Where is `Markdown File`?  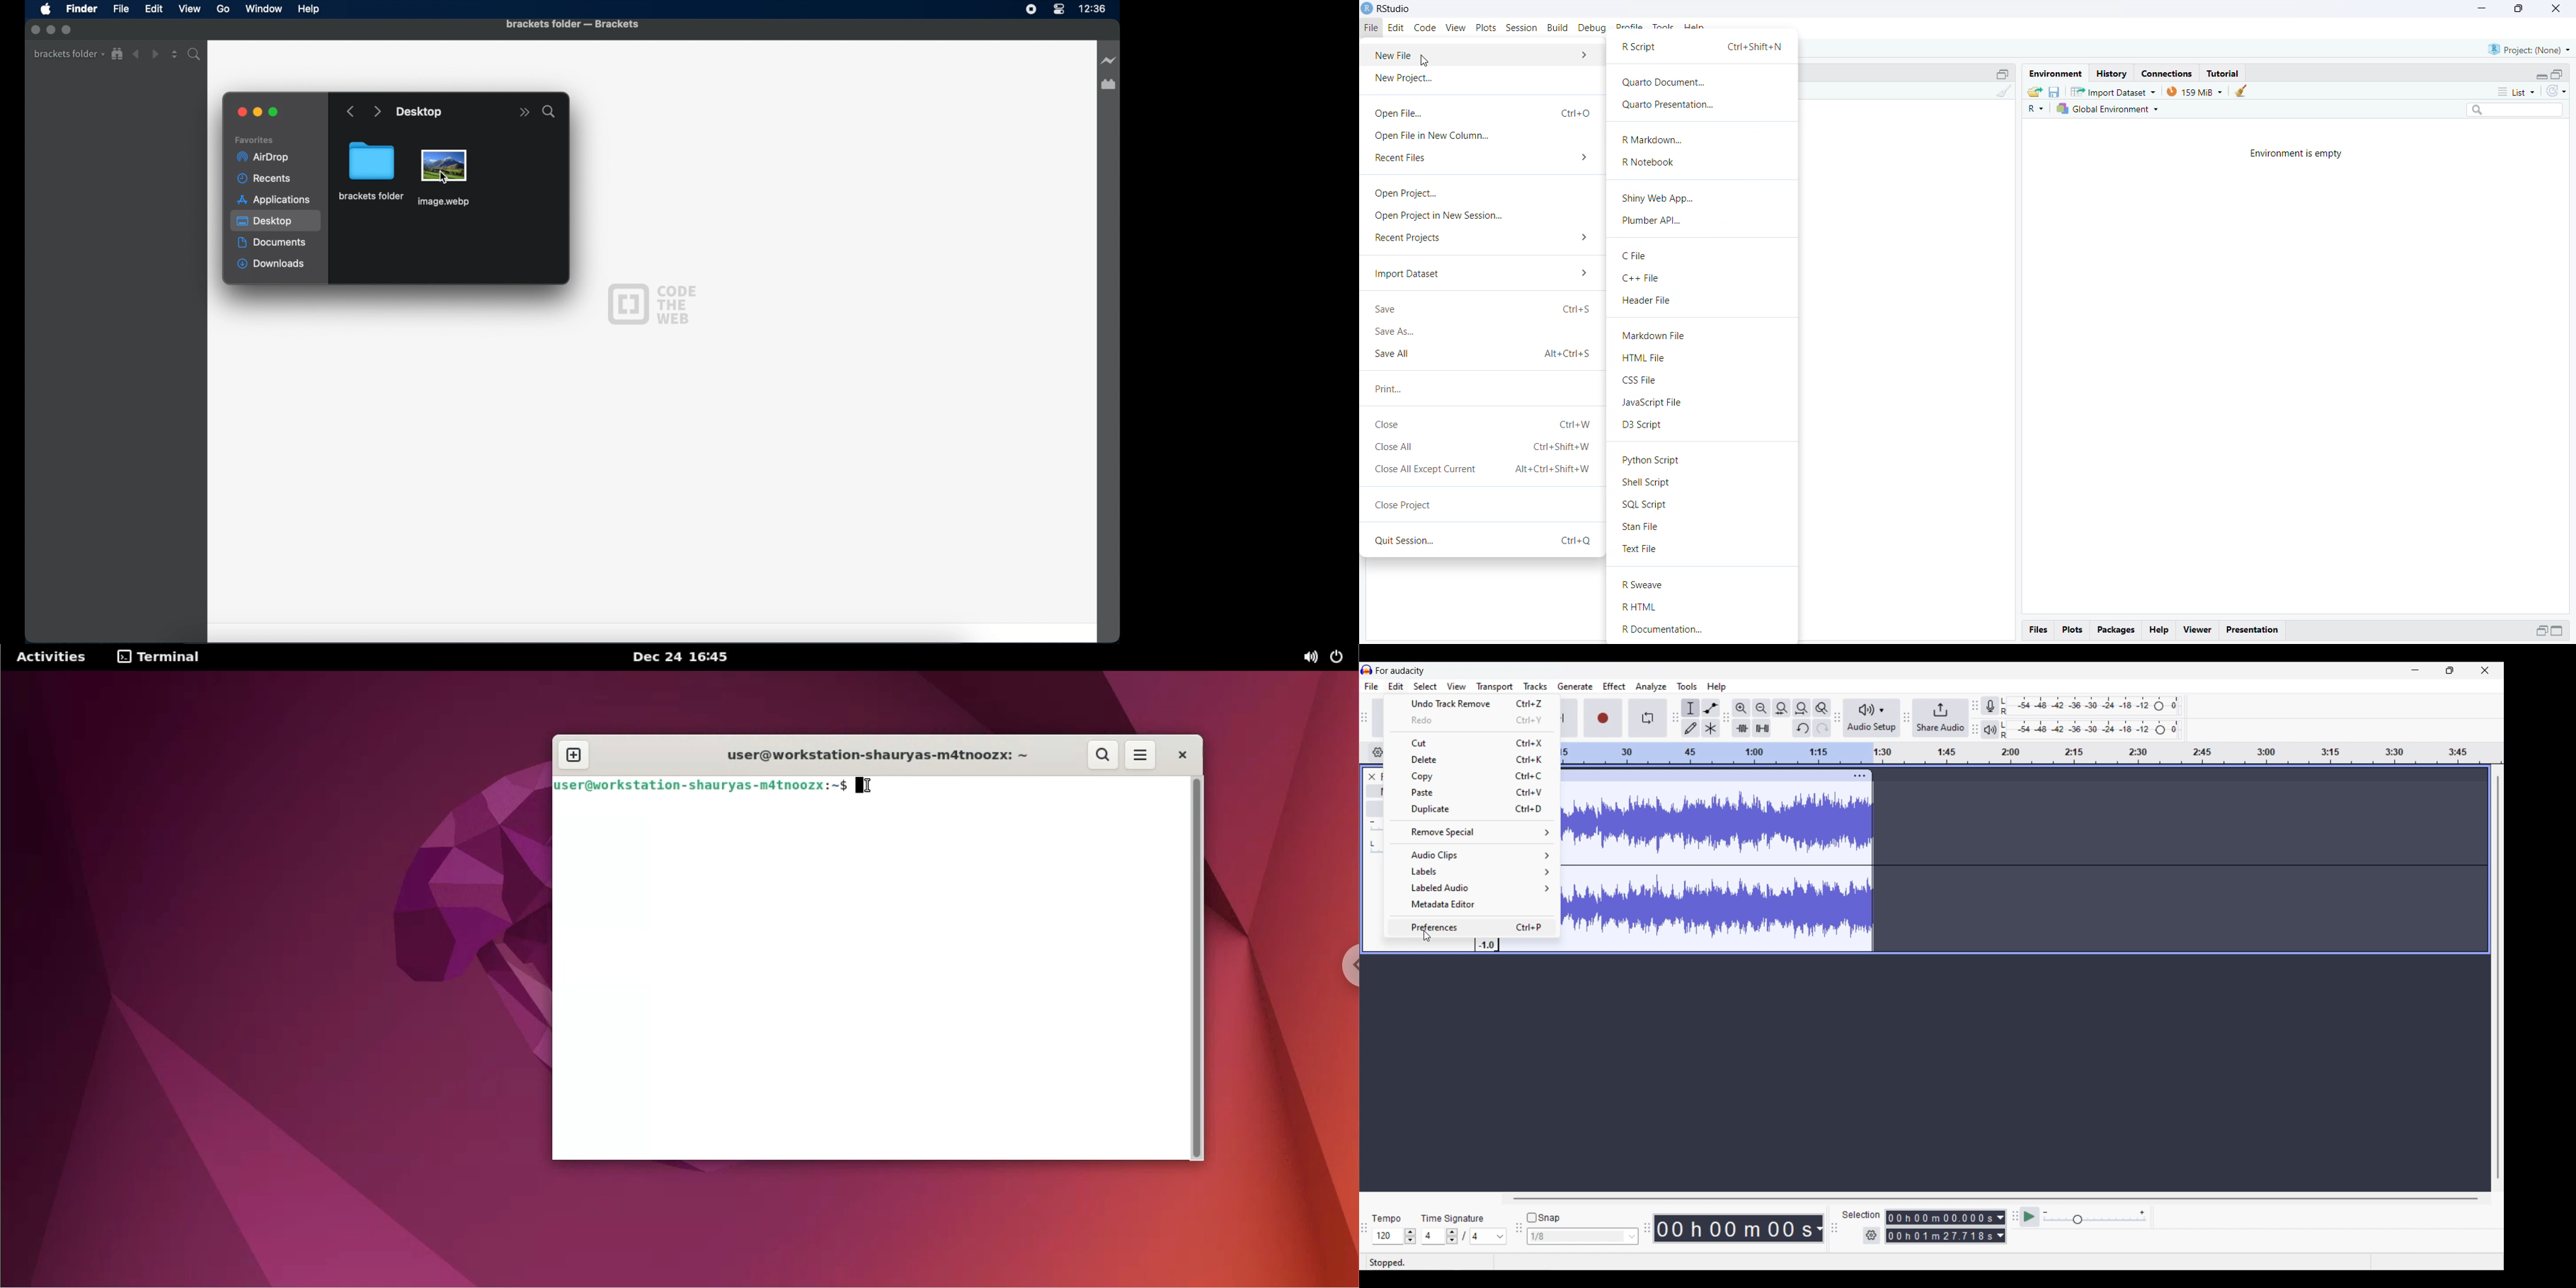
Markdown File is located at coordinates (1657, 336).